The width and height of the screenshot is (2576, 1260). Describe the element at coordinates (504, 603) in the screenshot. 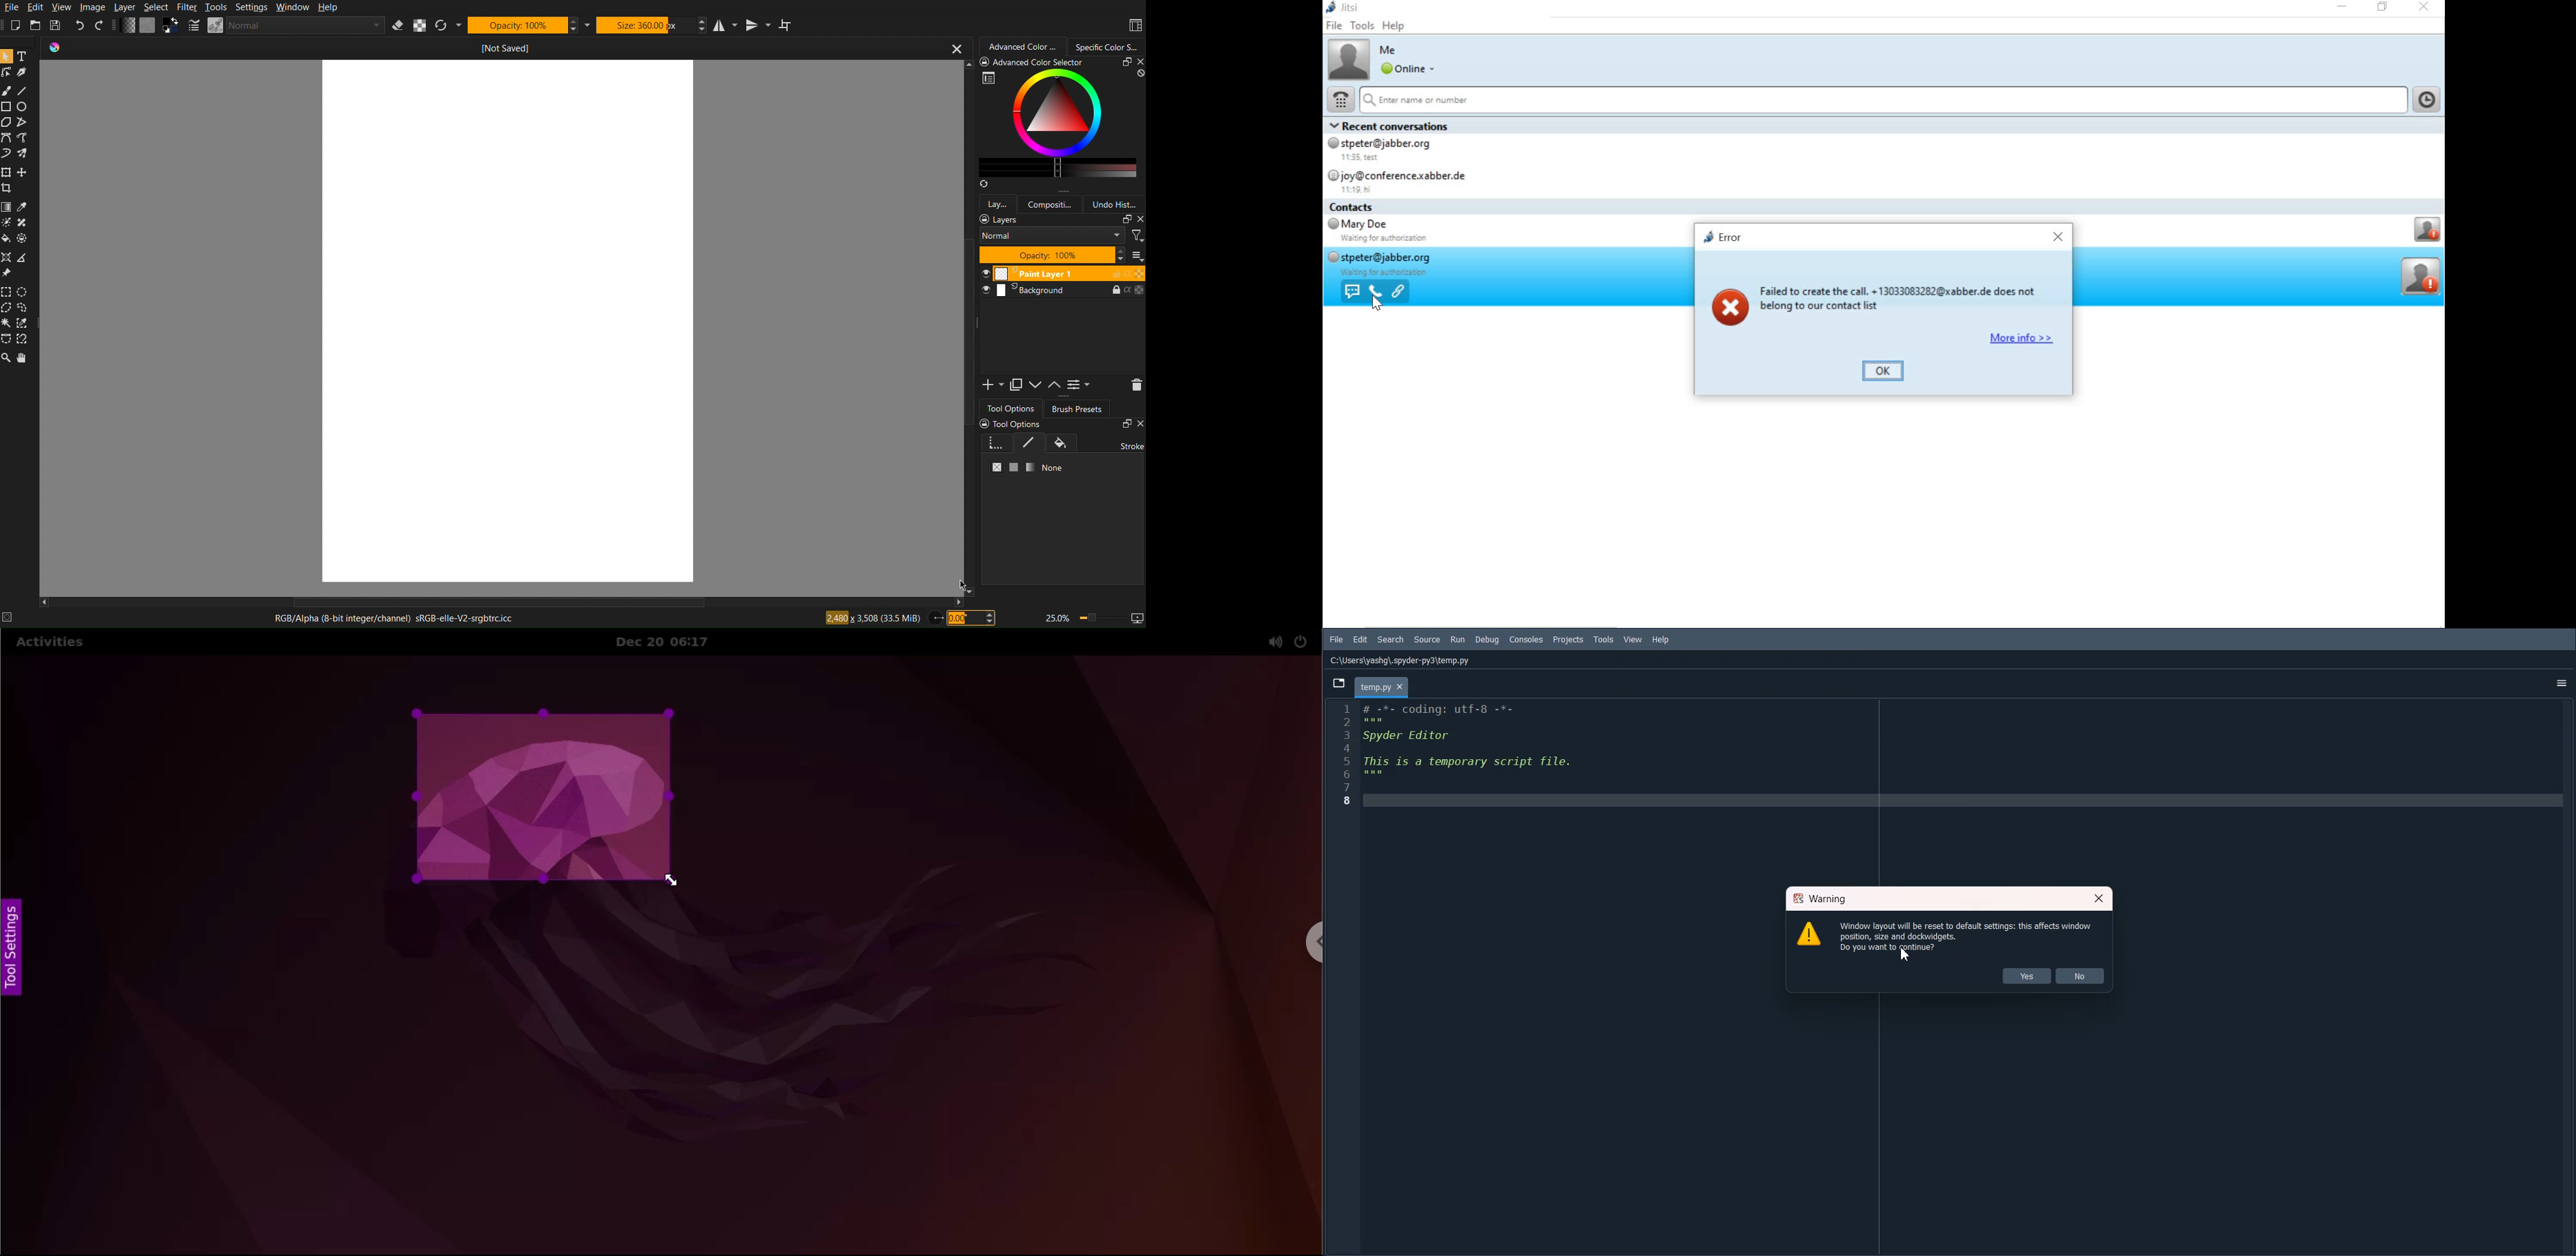

I see `Scrollbar` at that location.